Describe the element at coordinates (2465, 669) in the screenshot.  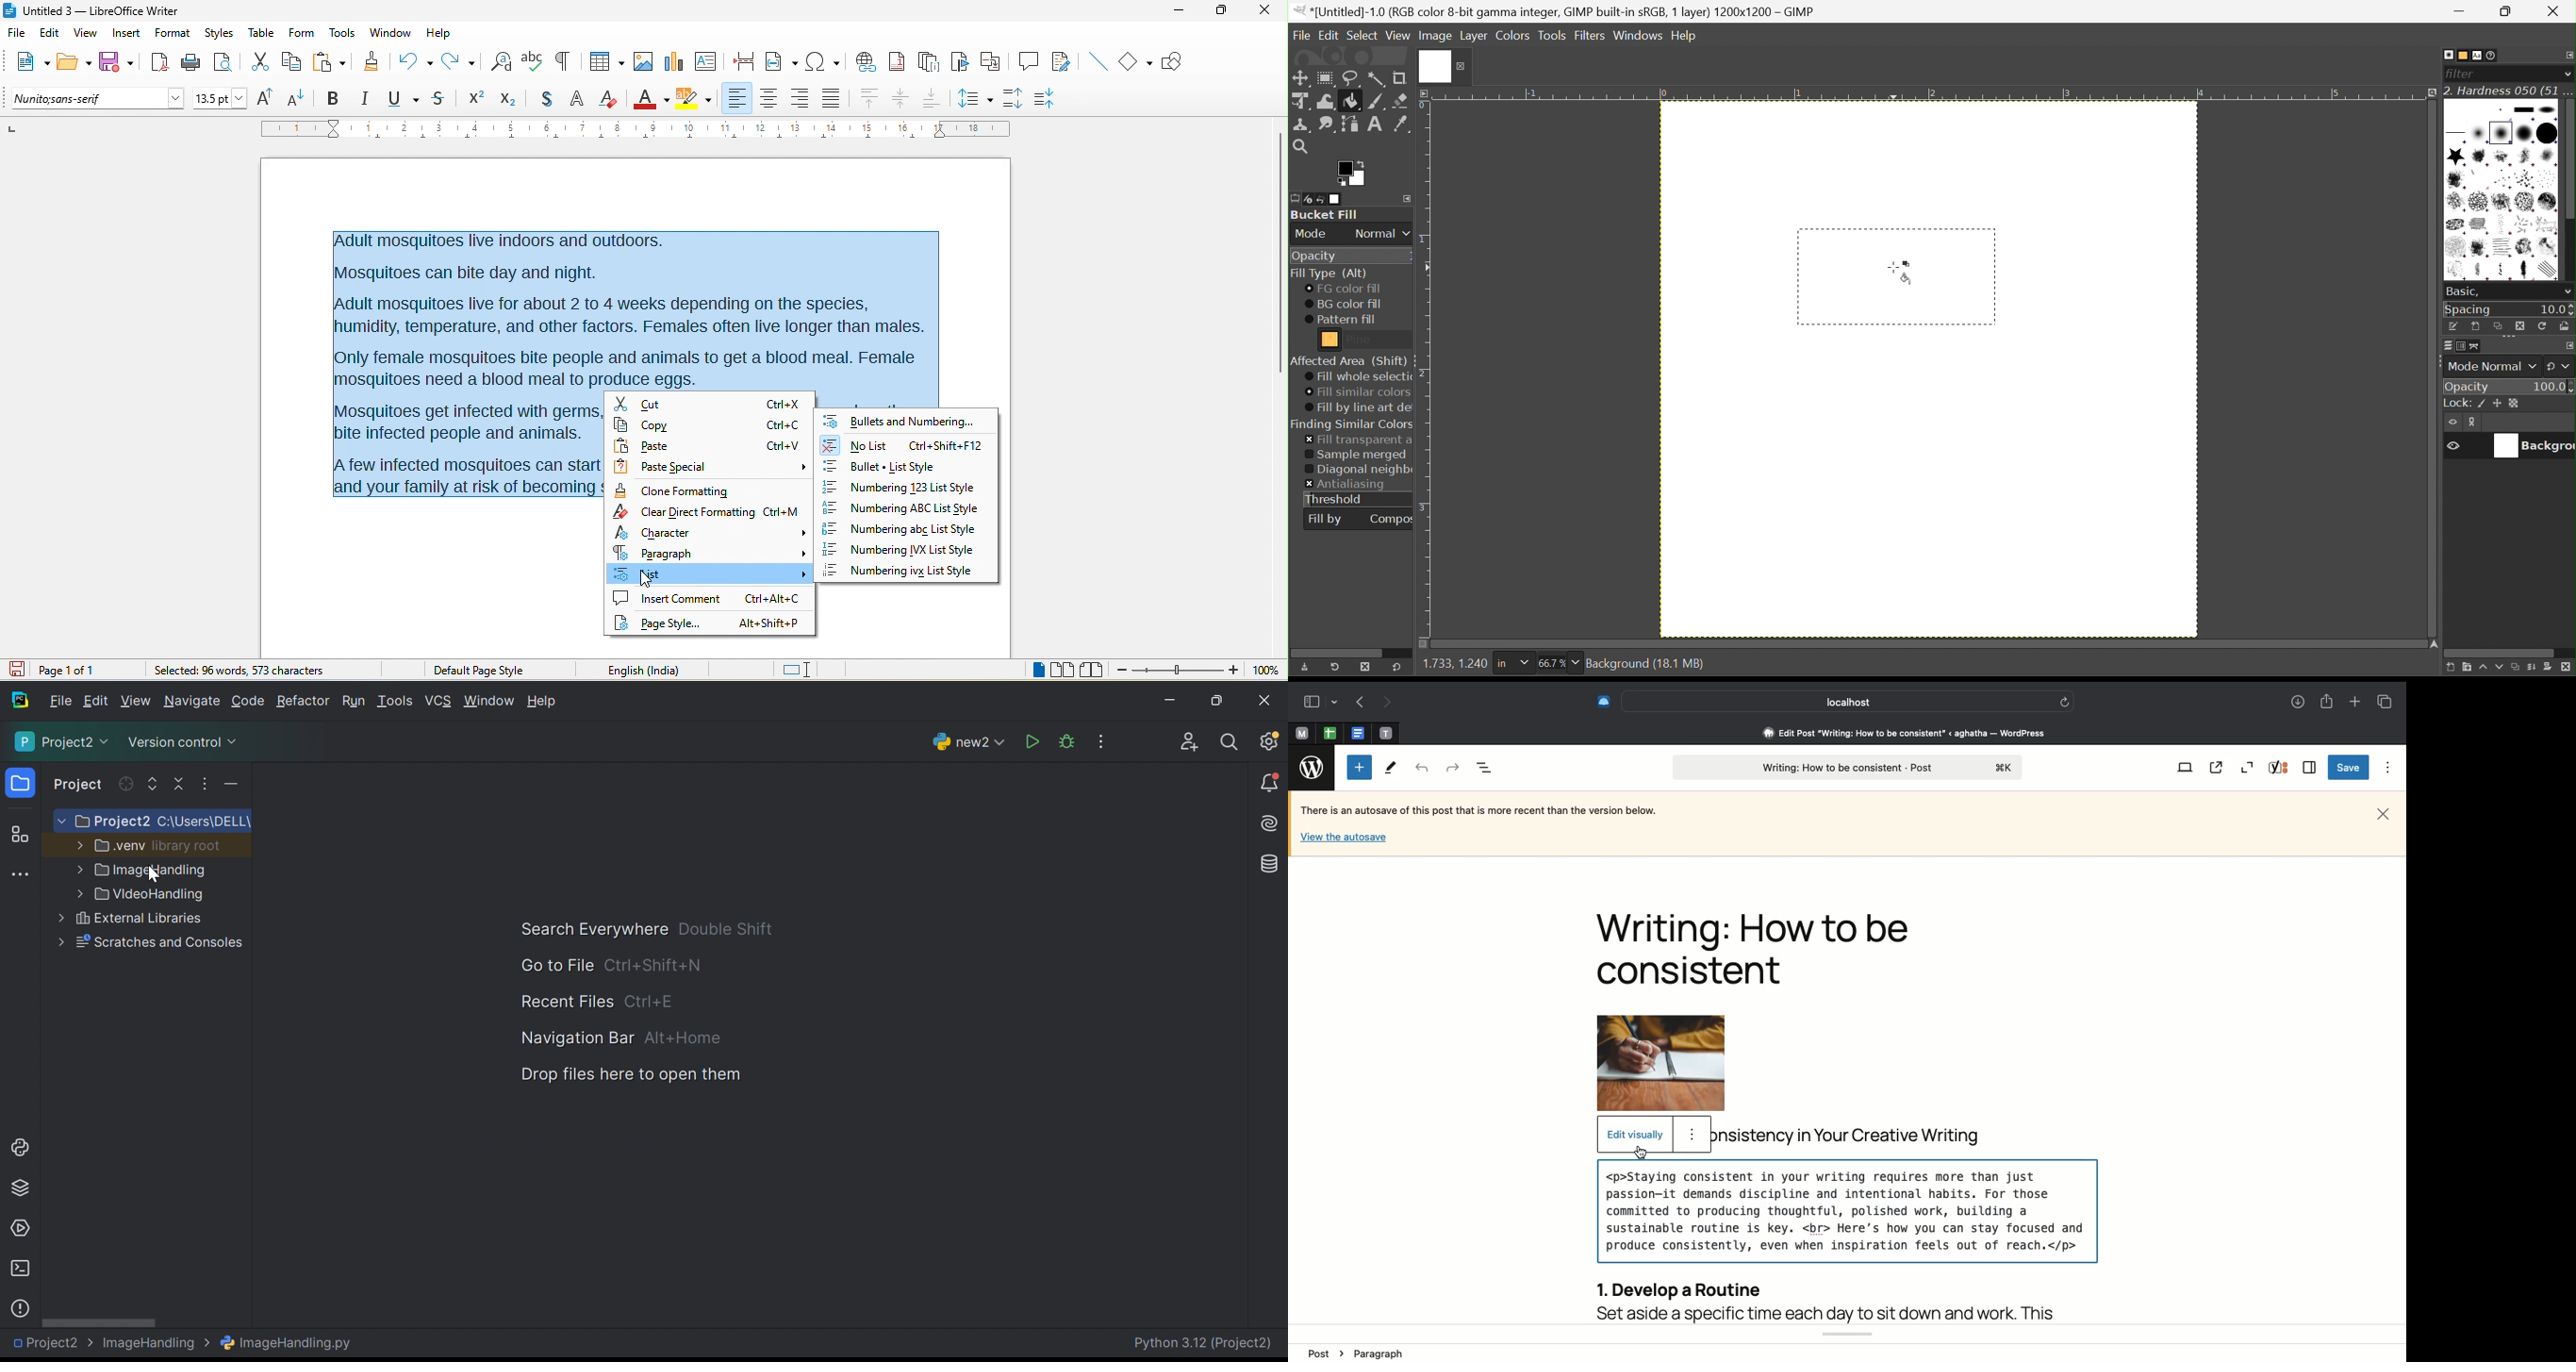
I see `Create a new layer group and add it to the image` at that location.